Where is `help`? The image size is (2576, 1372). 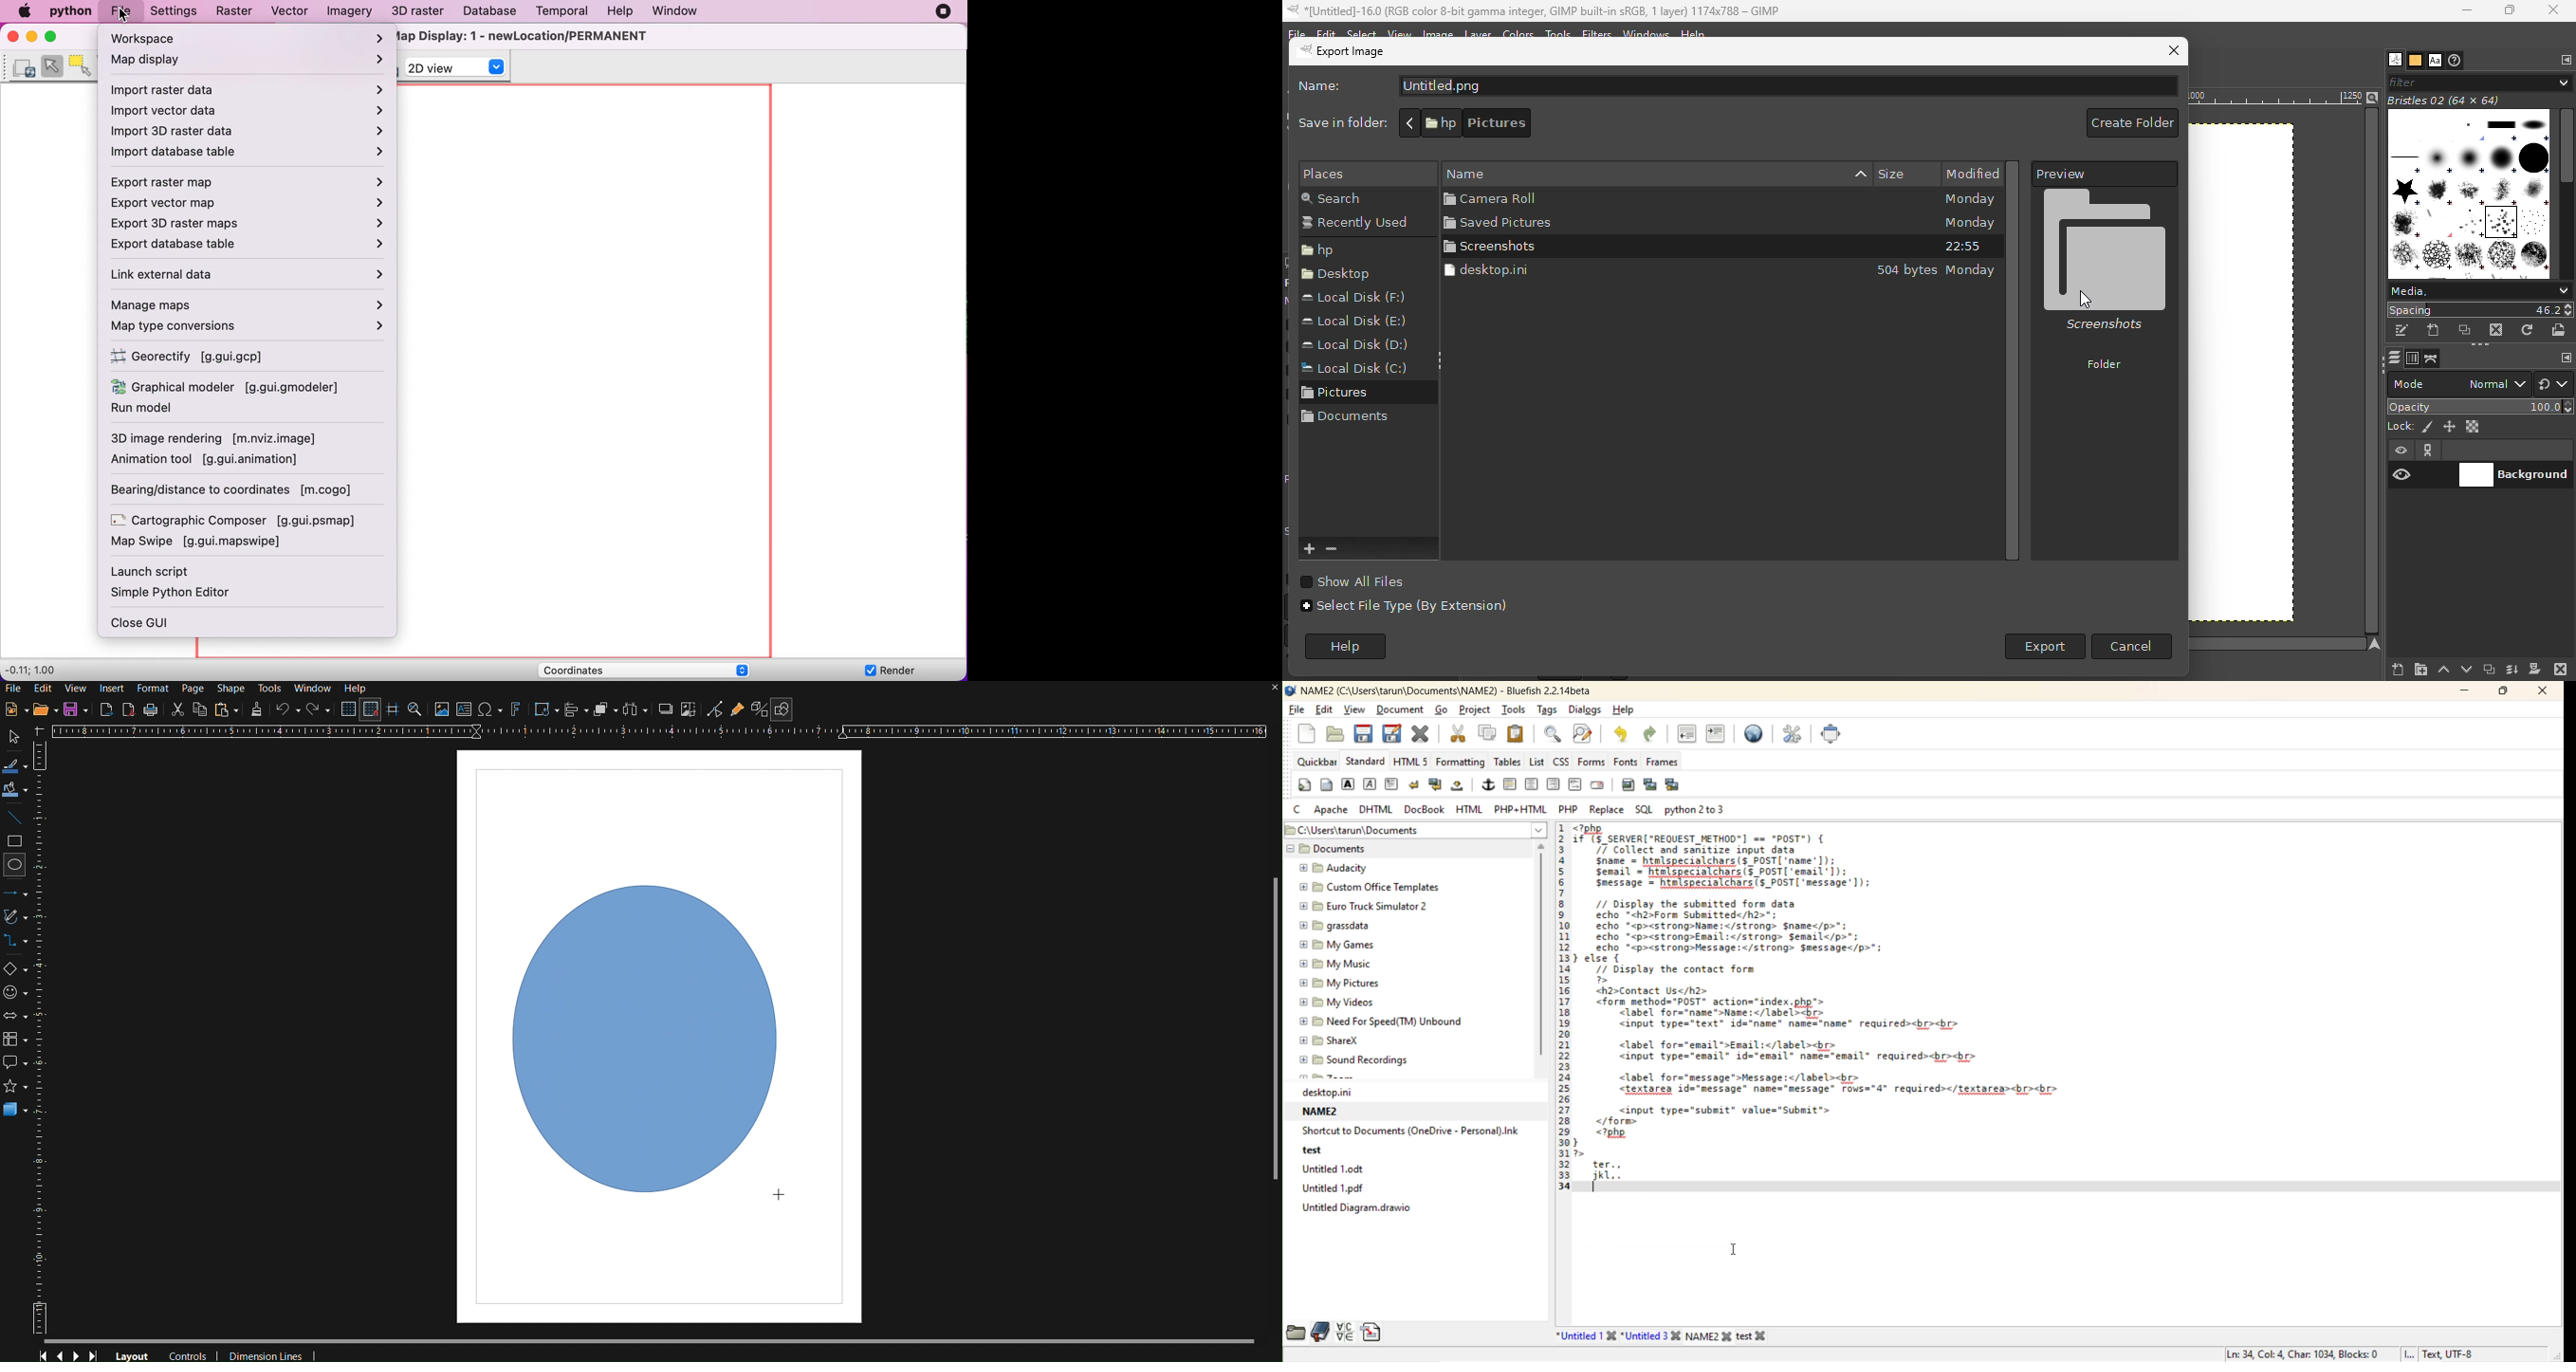 help is located at coordinates (1627, 711).